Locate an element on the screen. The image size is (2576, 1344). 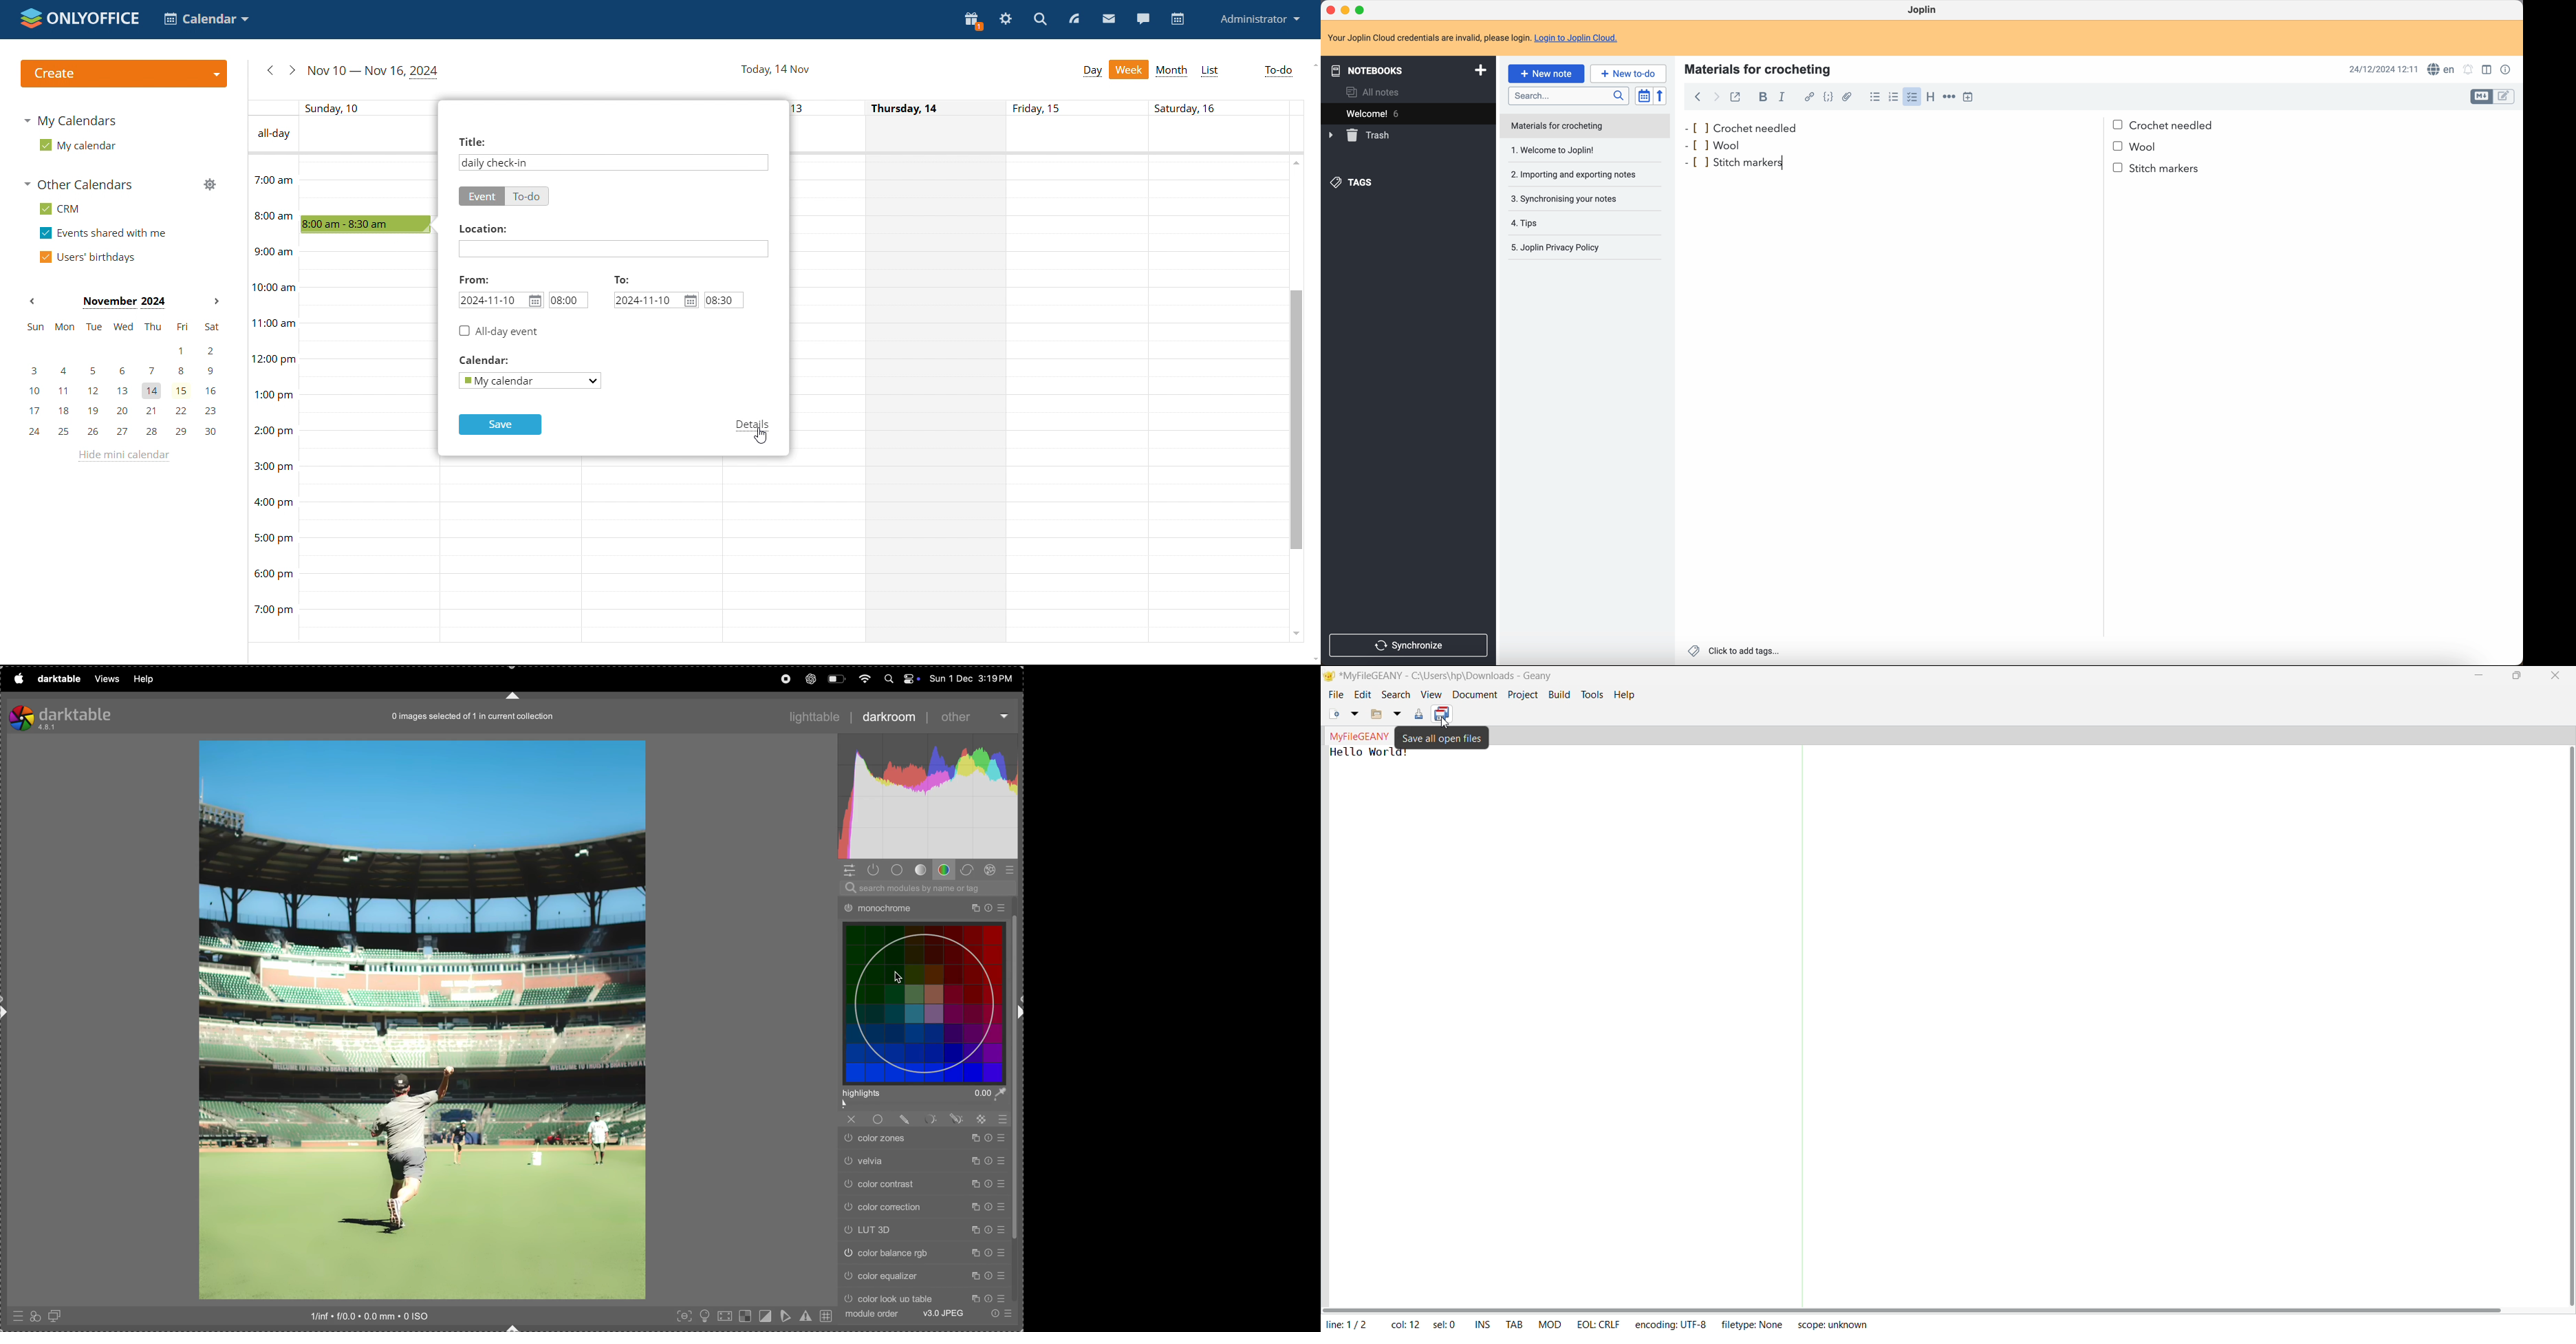
Vertical Scroll Bar is located at coordinates (2569, 1024).